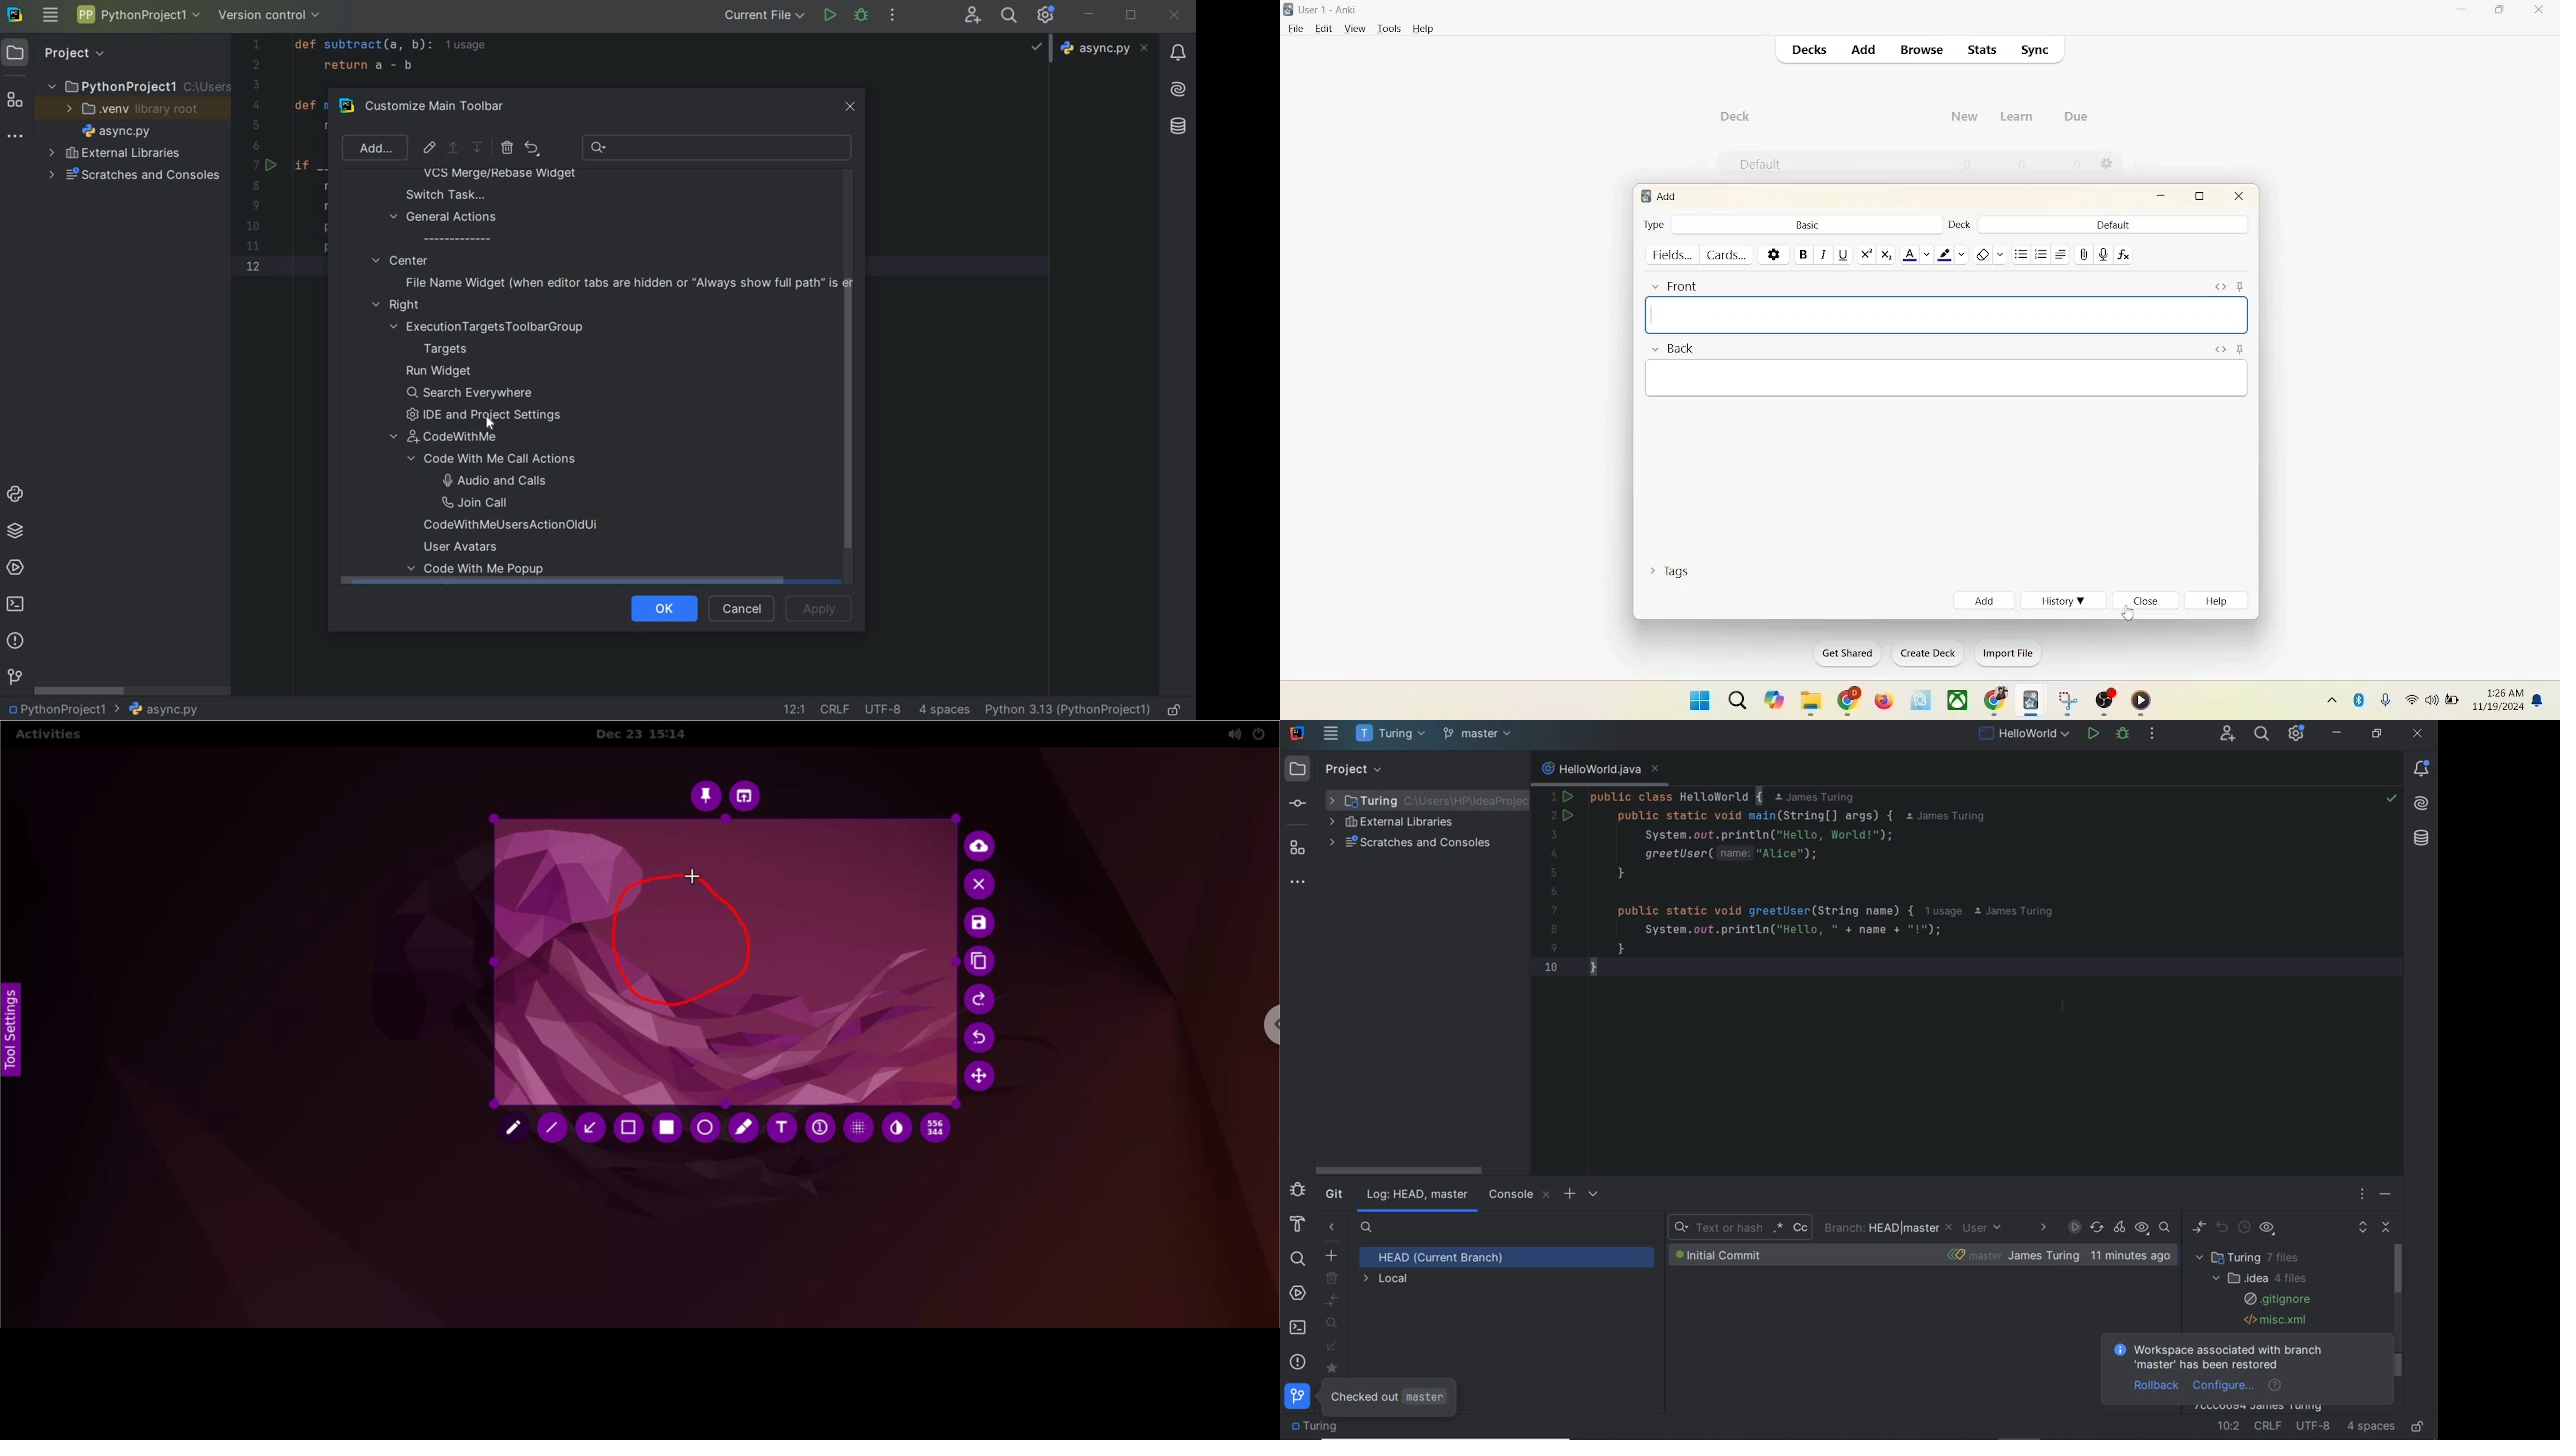  I want to click on HTML editor, so click(2220, 286).